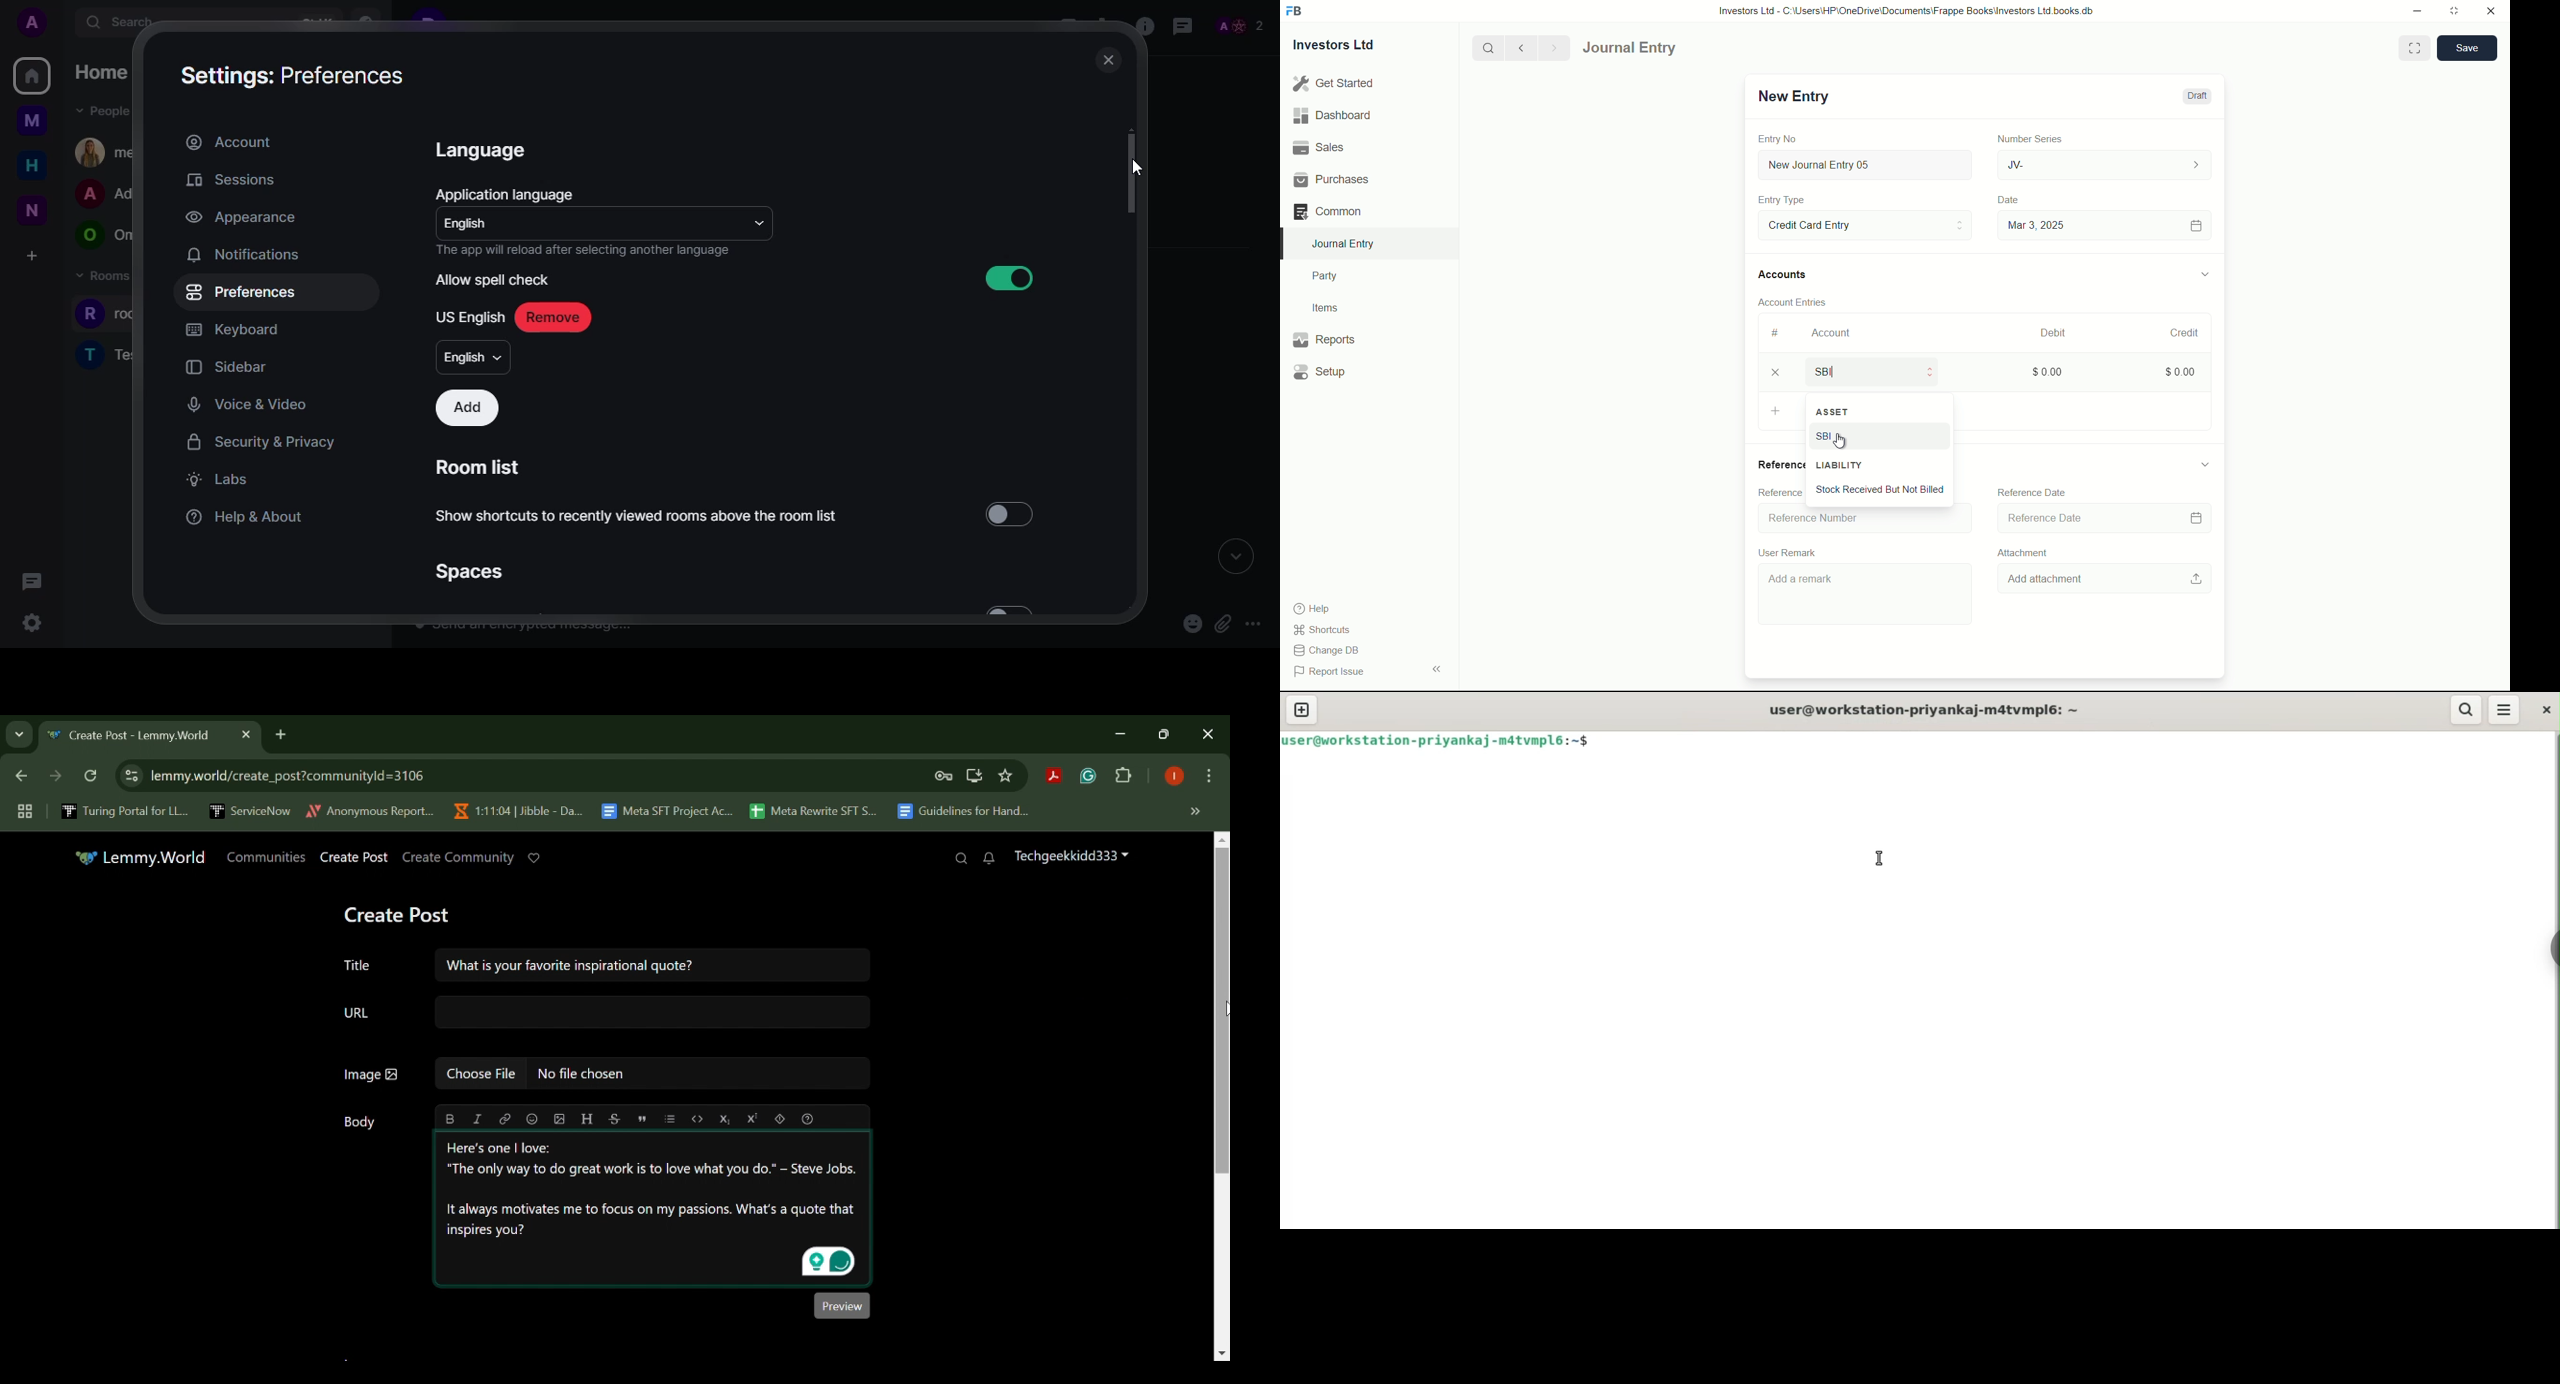 This screenshot has width=2576, height=1400. Describe the element at coordinates (127, 23) in the screenshot. I see `search` at that location.